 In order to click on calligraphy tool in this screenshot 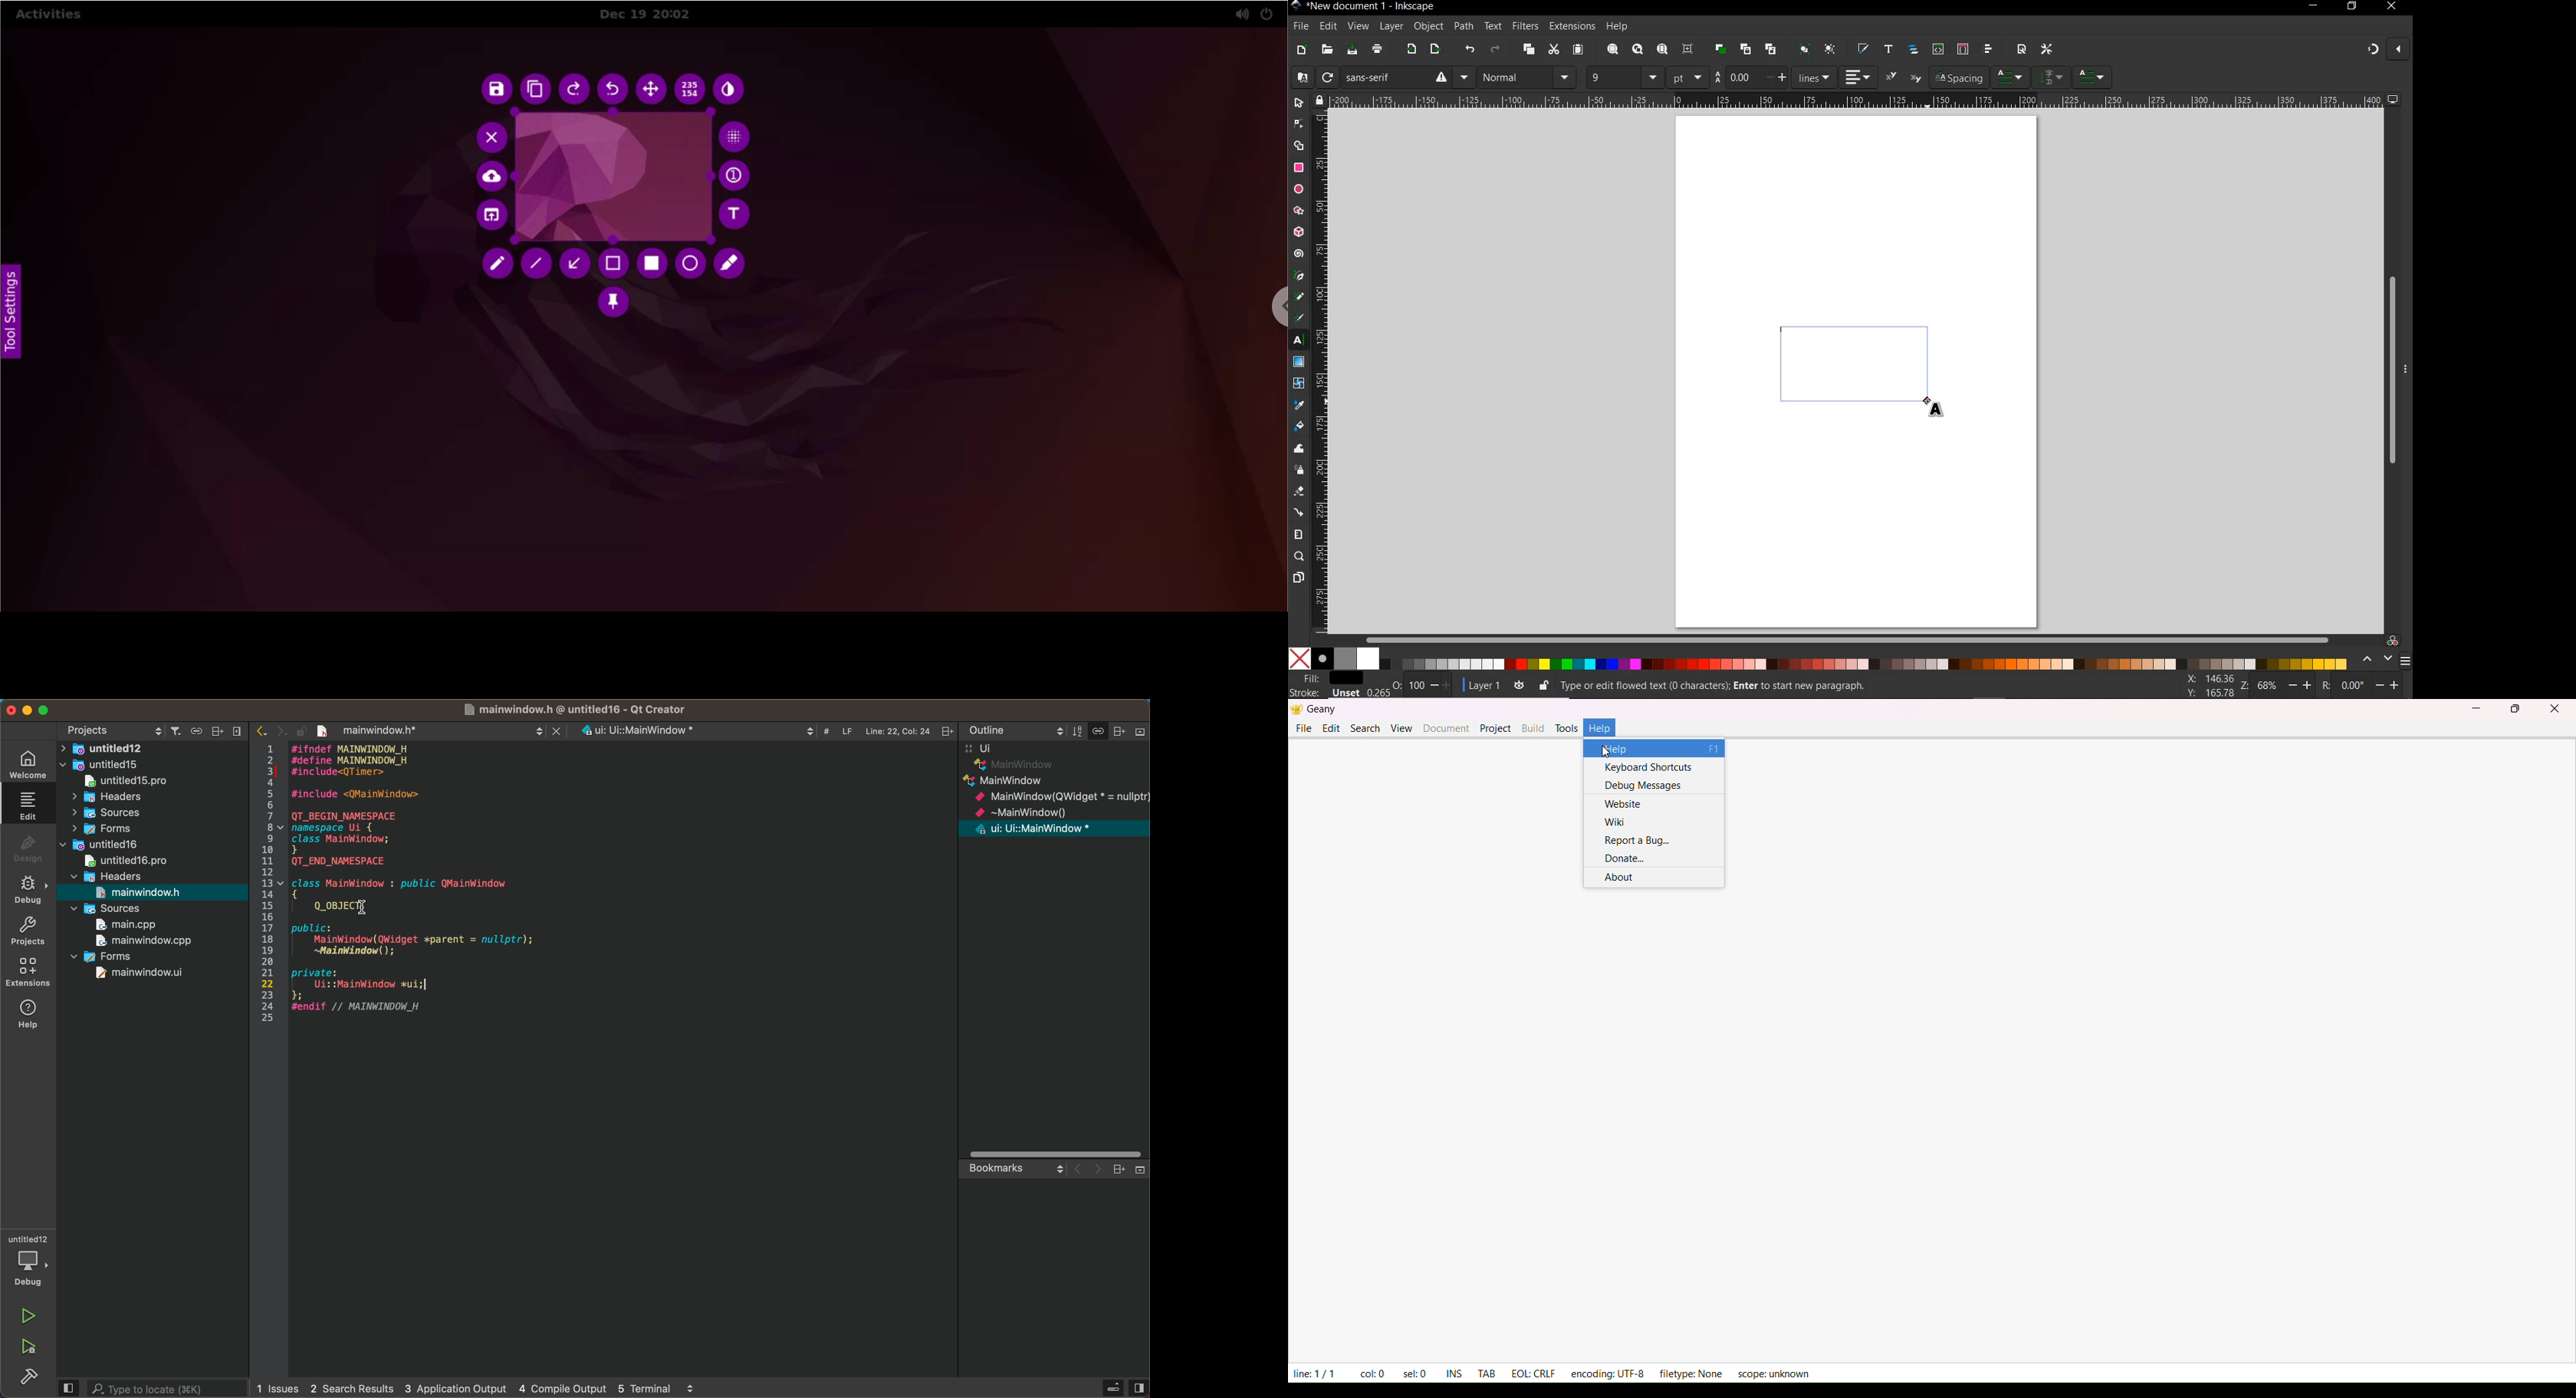, I will do `click(1301, 318)`.